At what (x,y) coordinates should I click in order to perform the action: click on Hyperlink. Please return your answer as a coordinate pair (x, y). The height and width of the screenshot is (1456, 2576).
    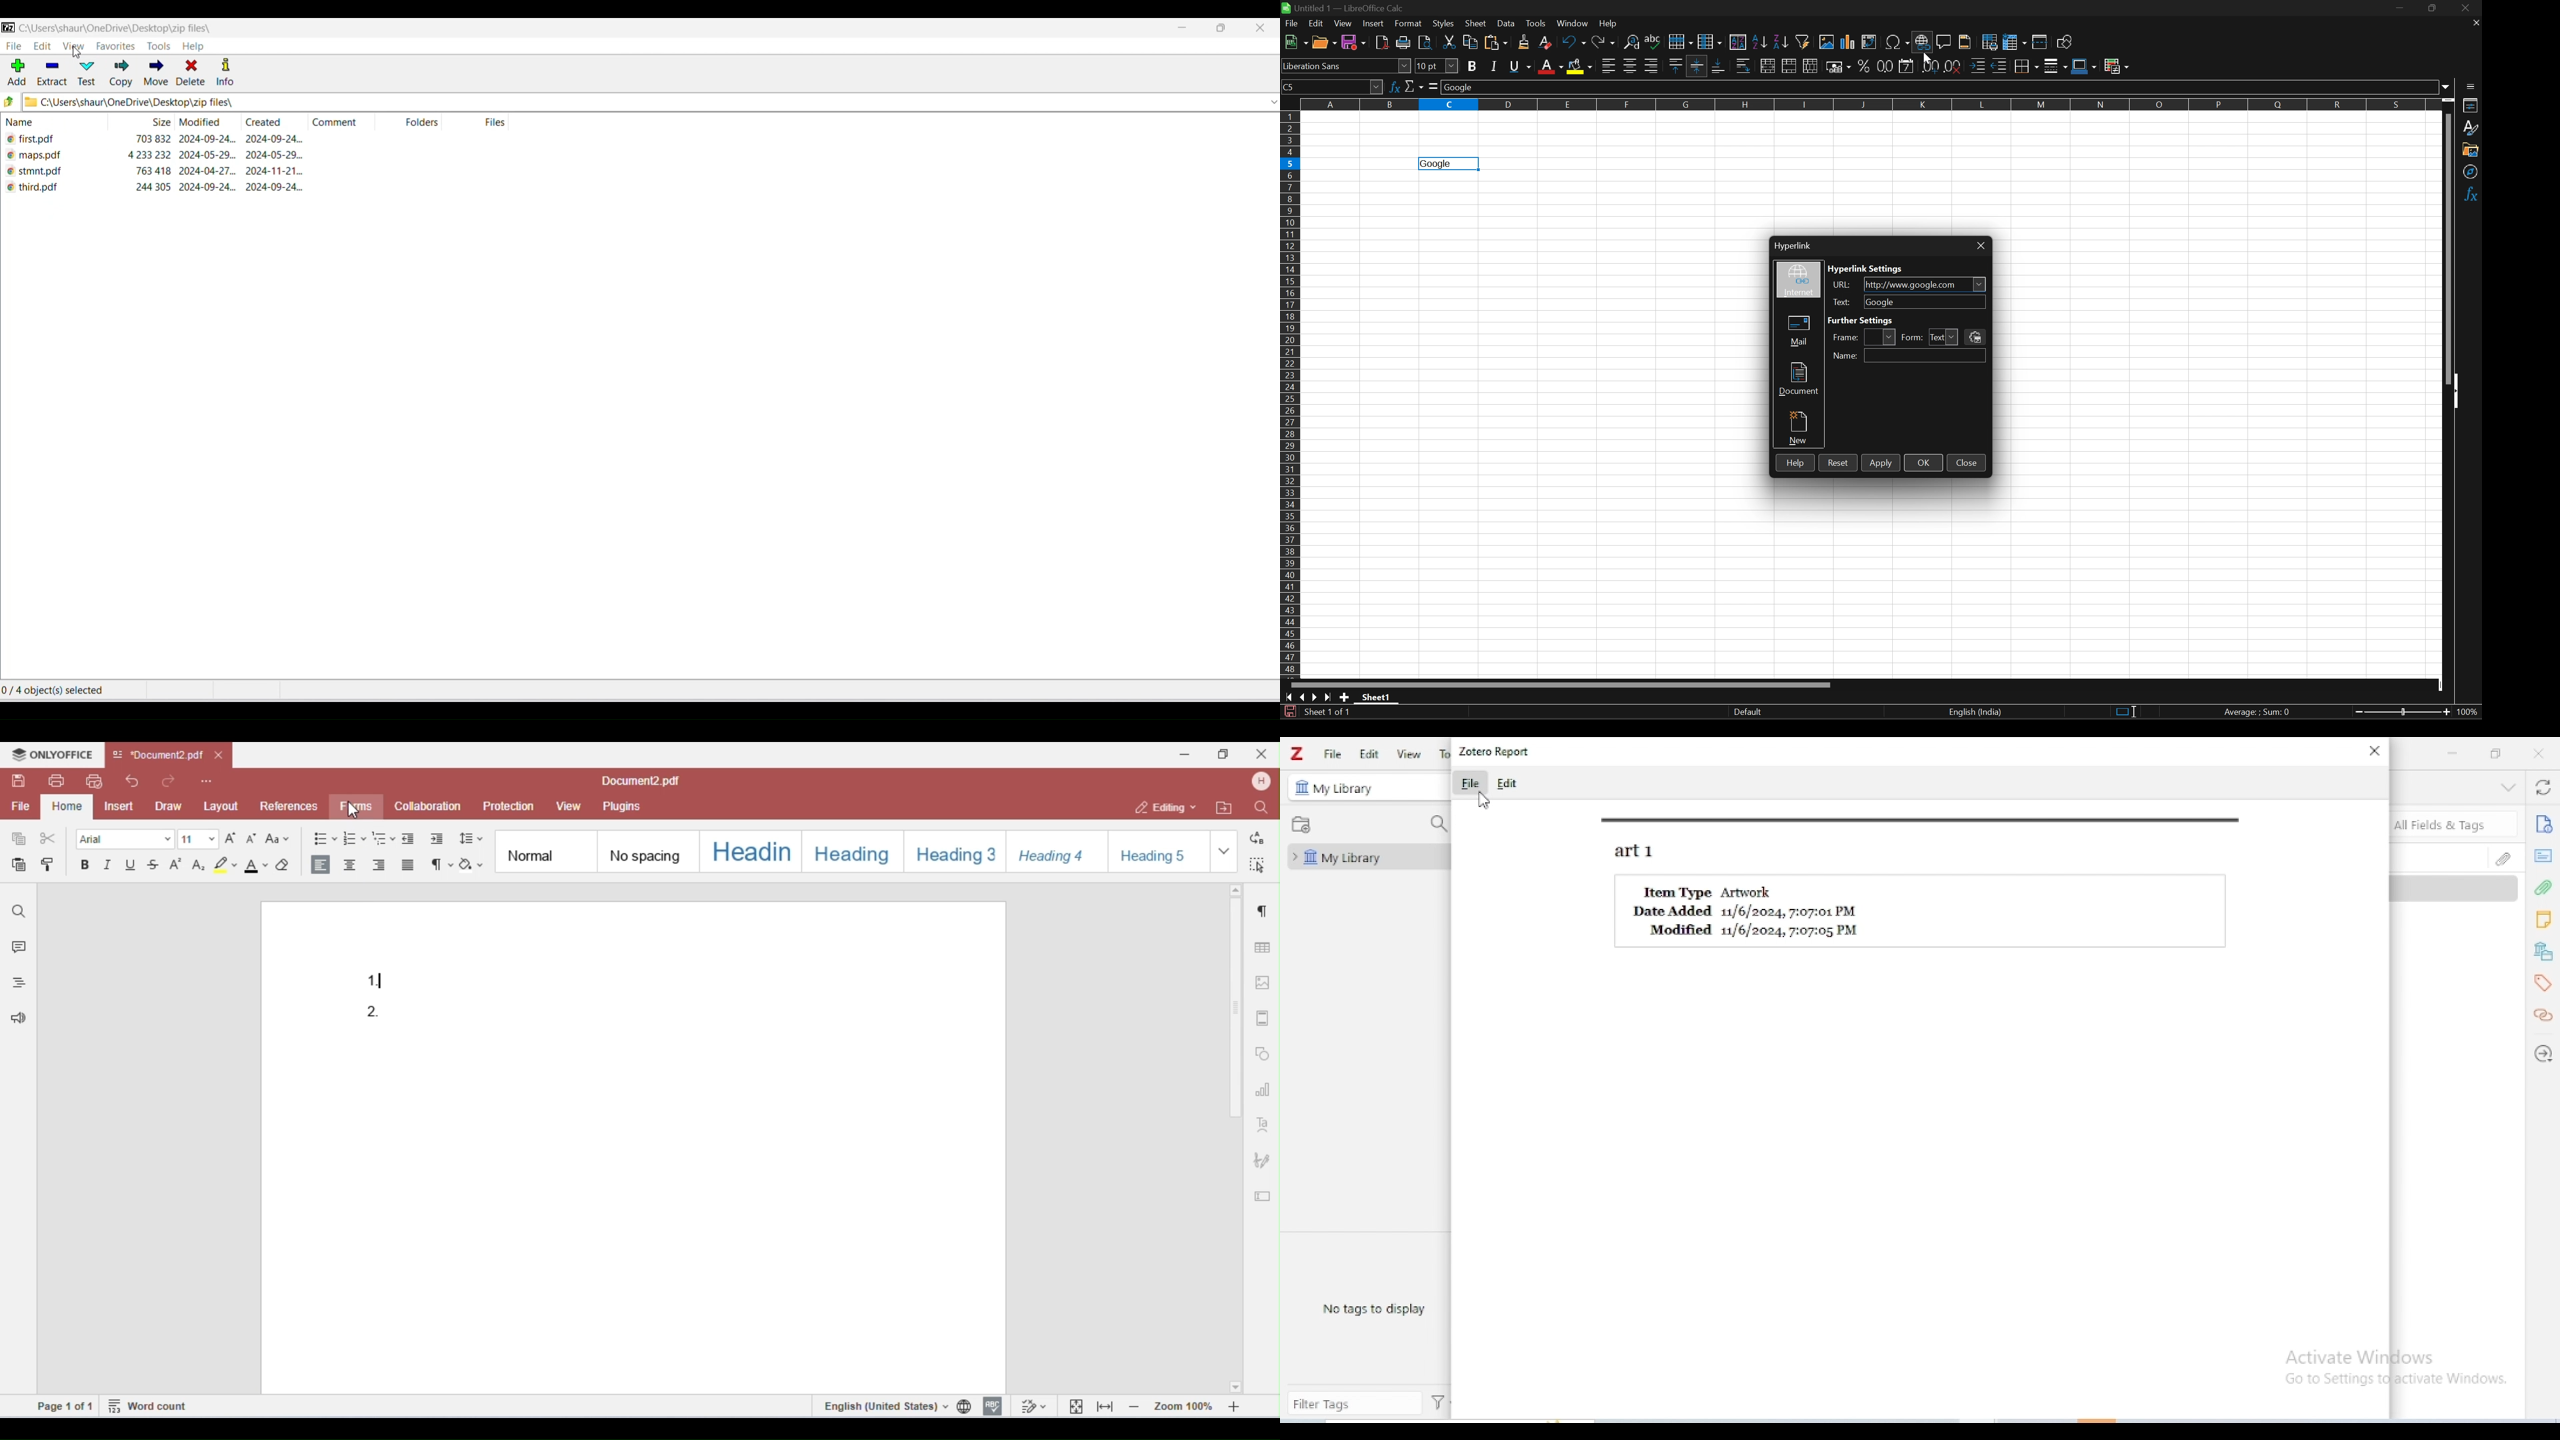
    Looking at the image, I should click on (1792, 245).